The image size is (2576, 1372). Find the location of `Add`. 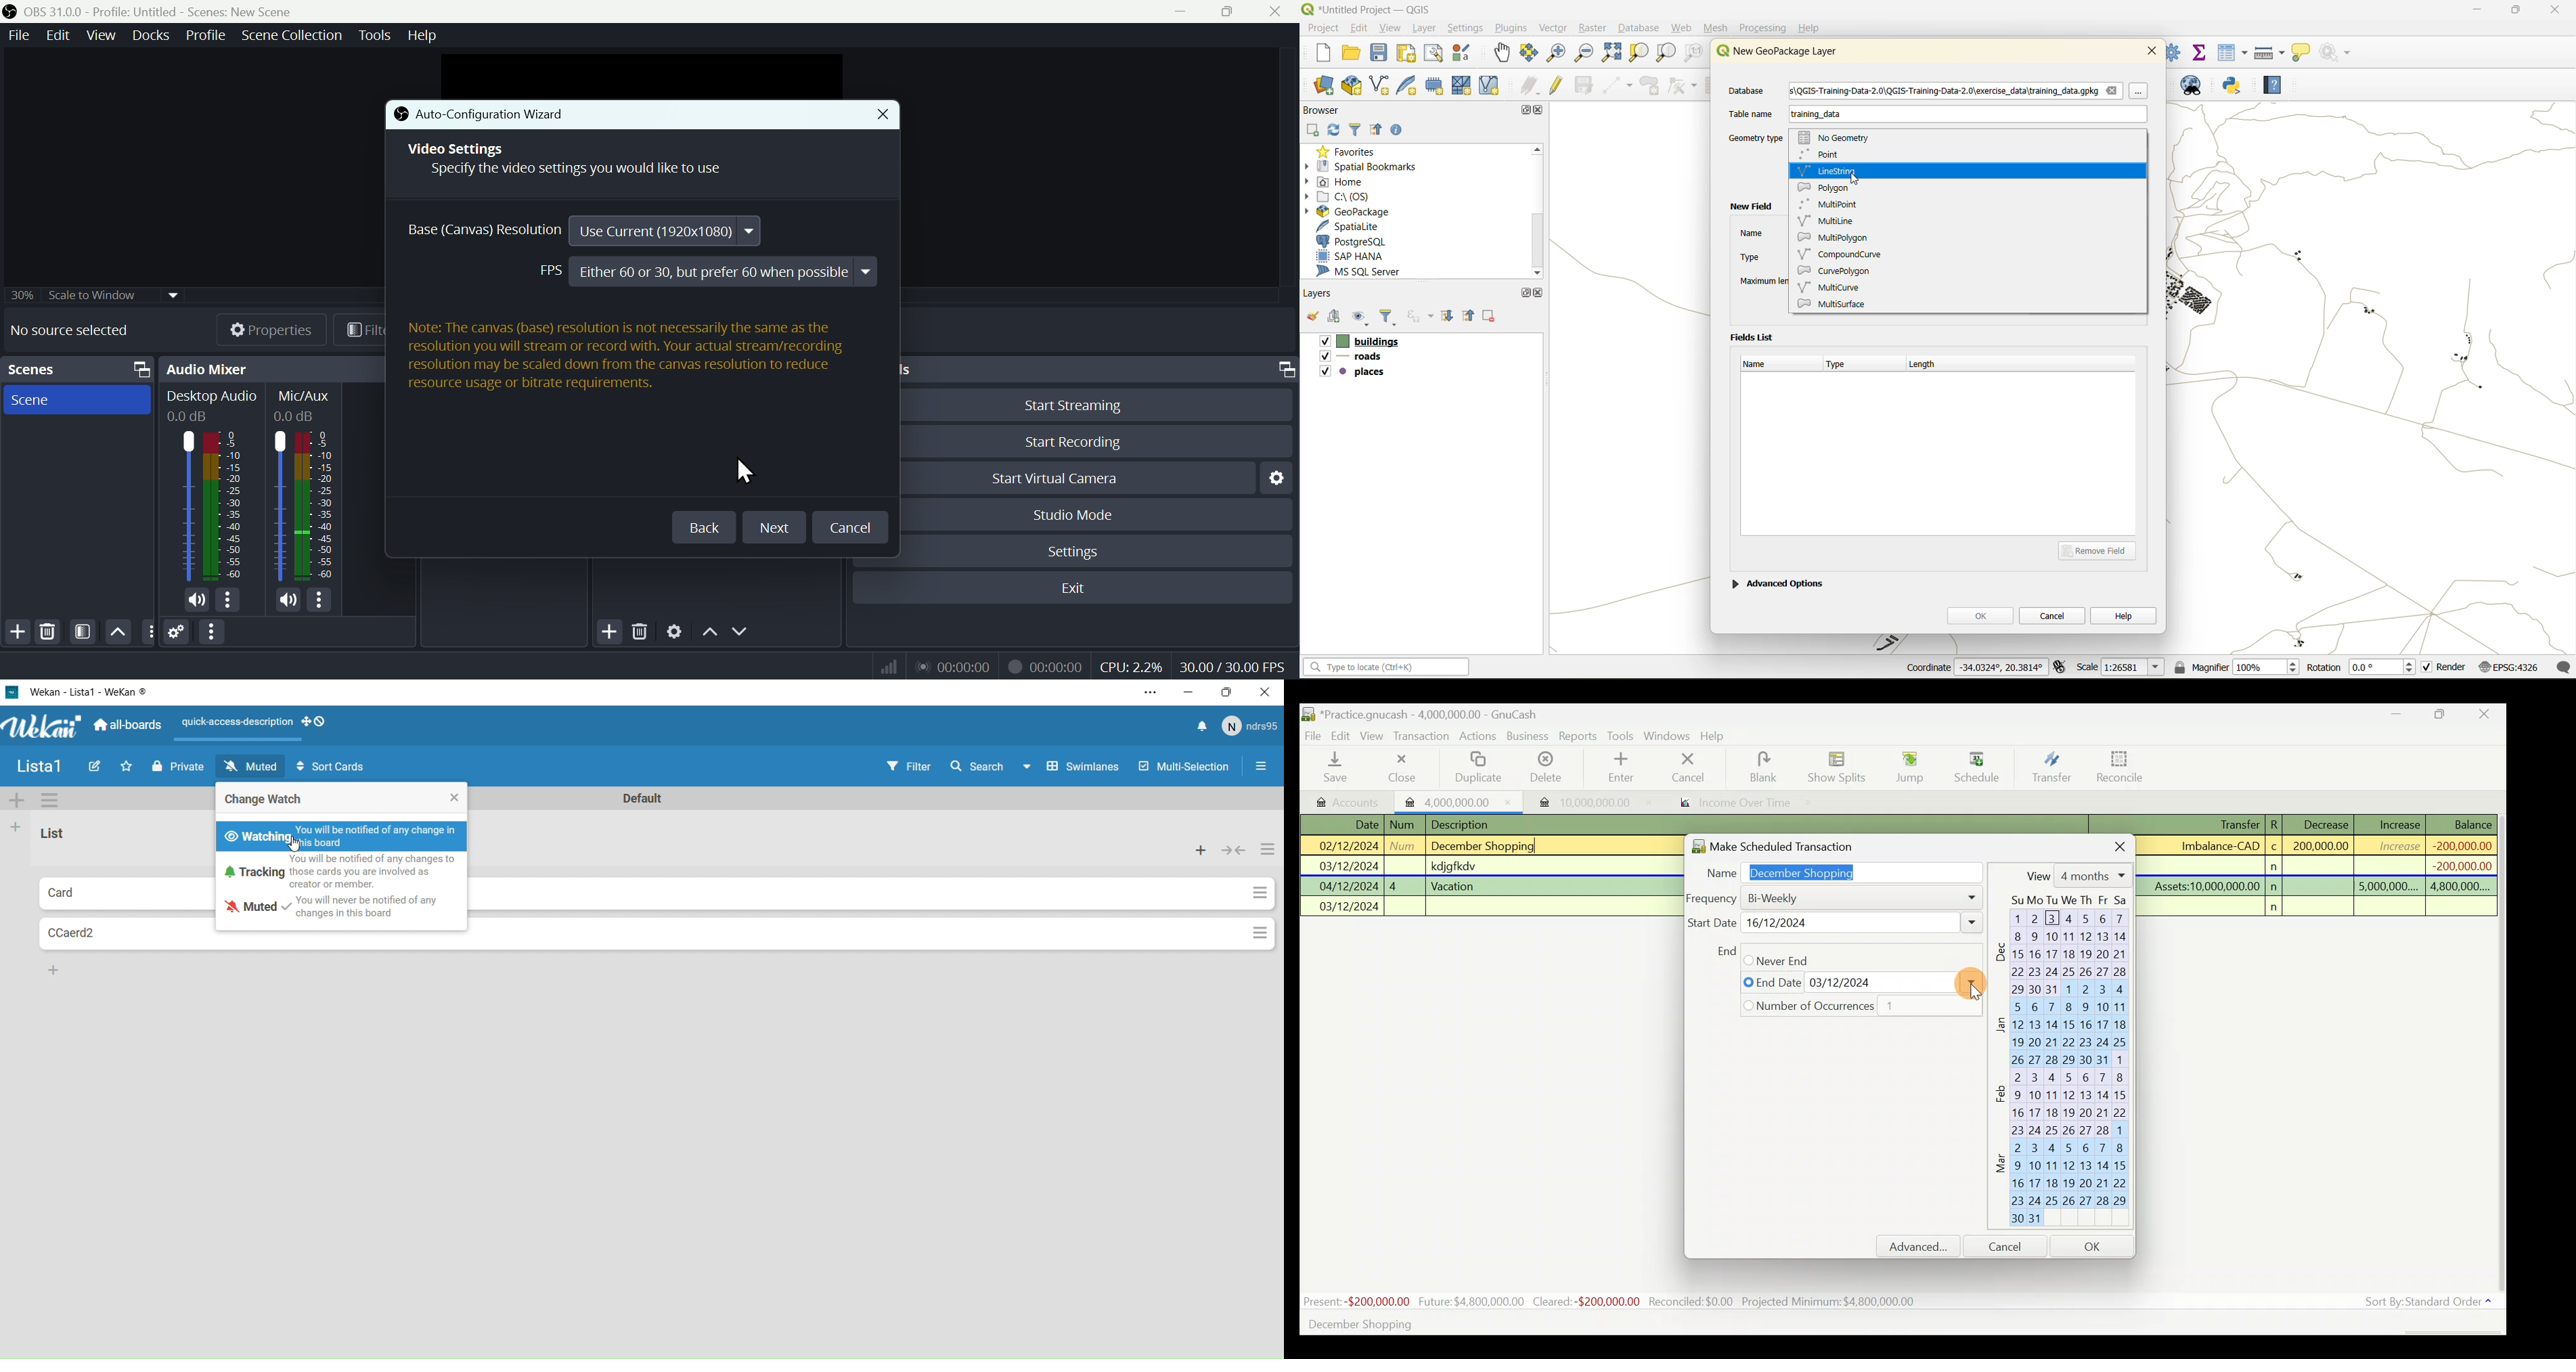

Add is located at coordinates (608, 630).